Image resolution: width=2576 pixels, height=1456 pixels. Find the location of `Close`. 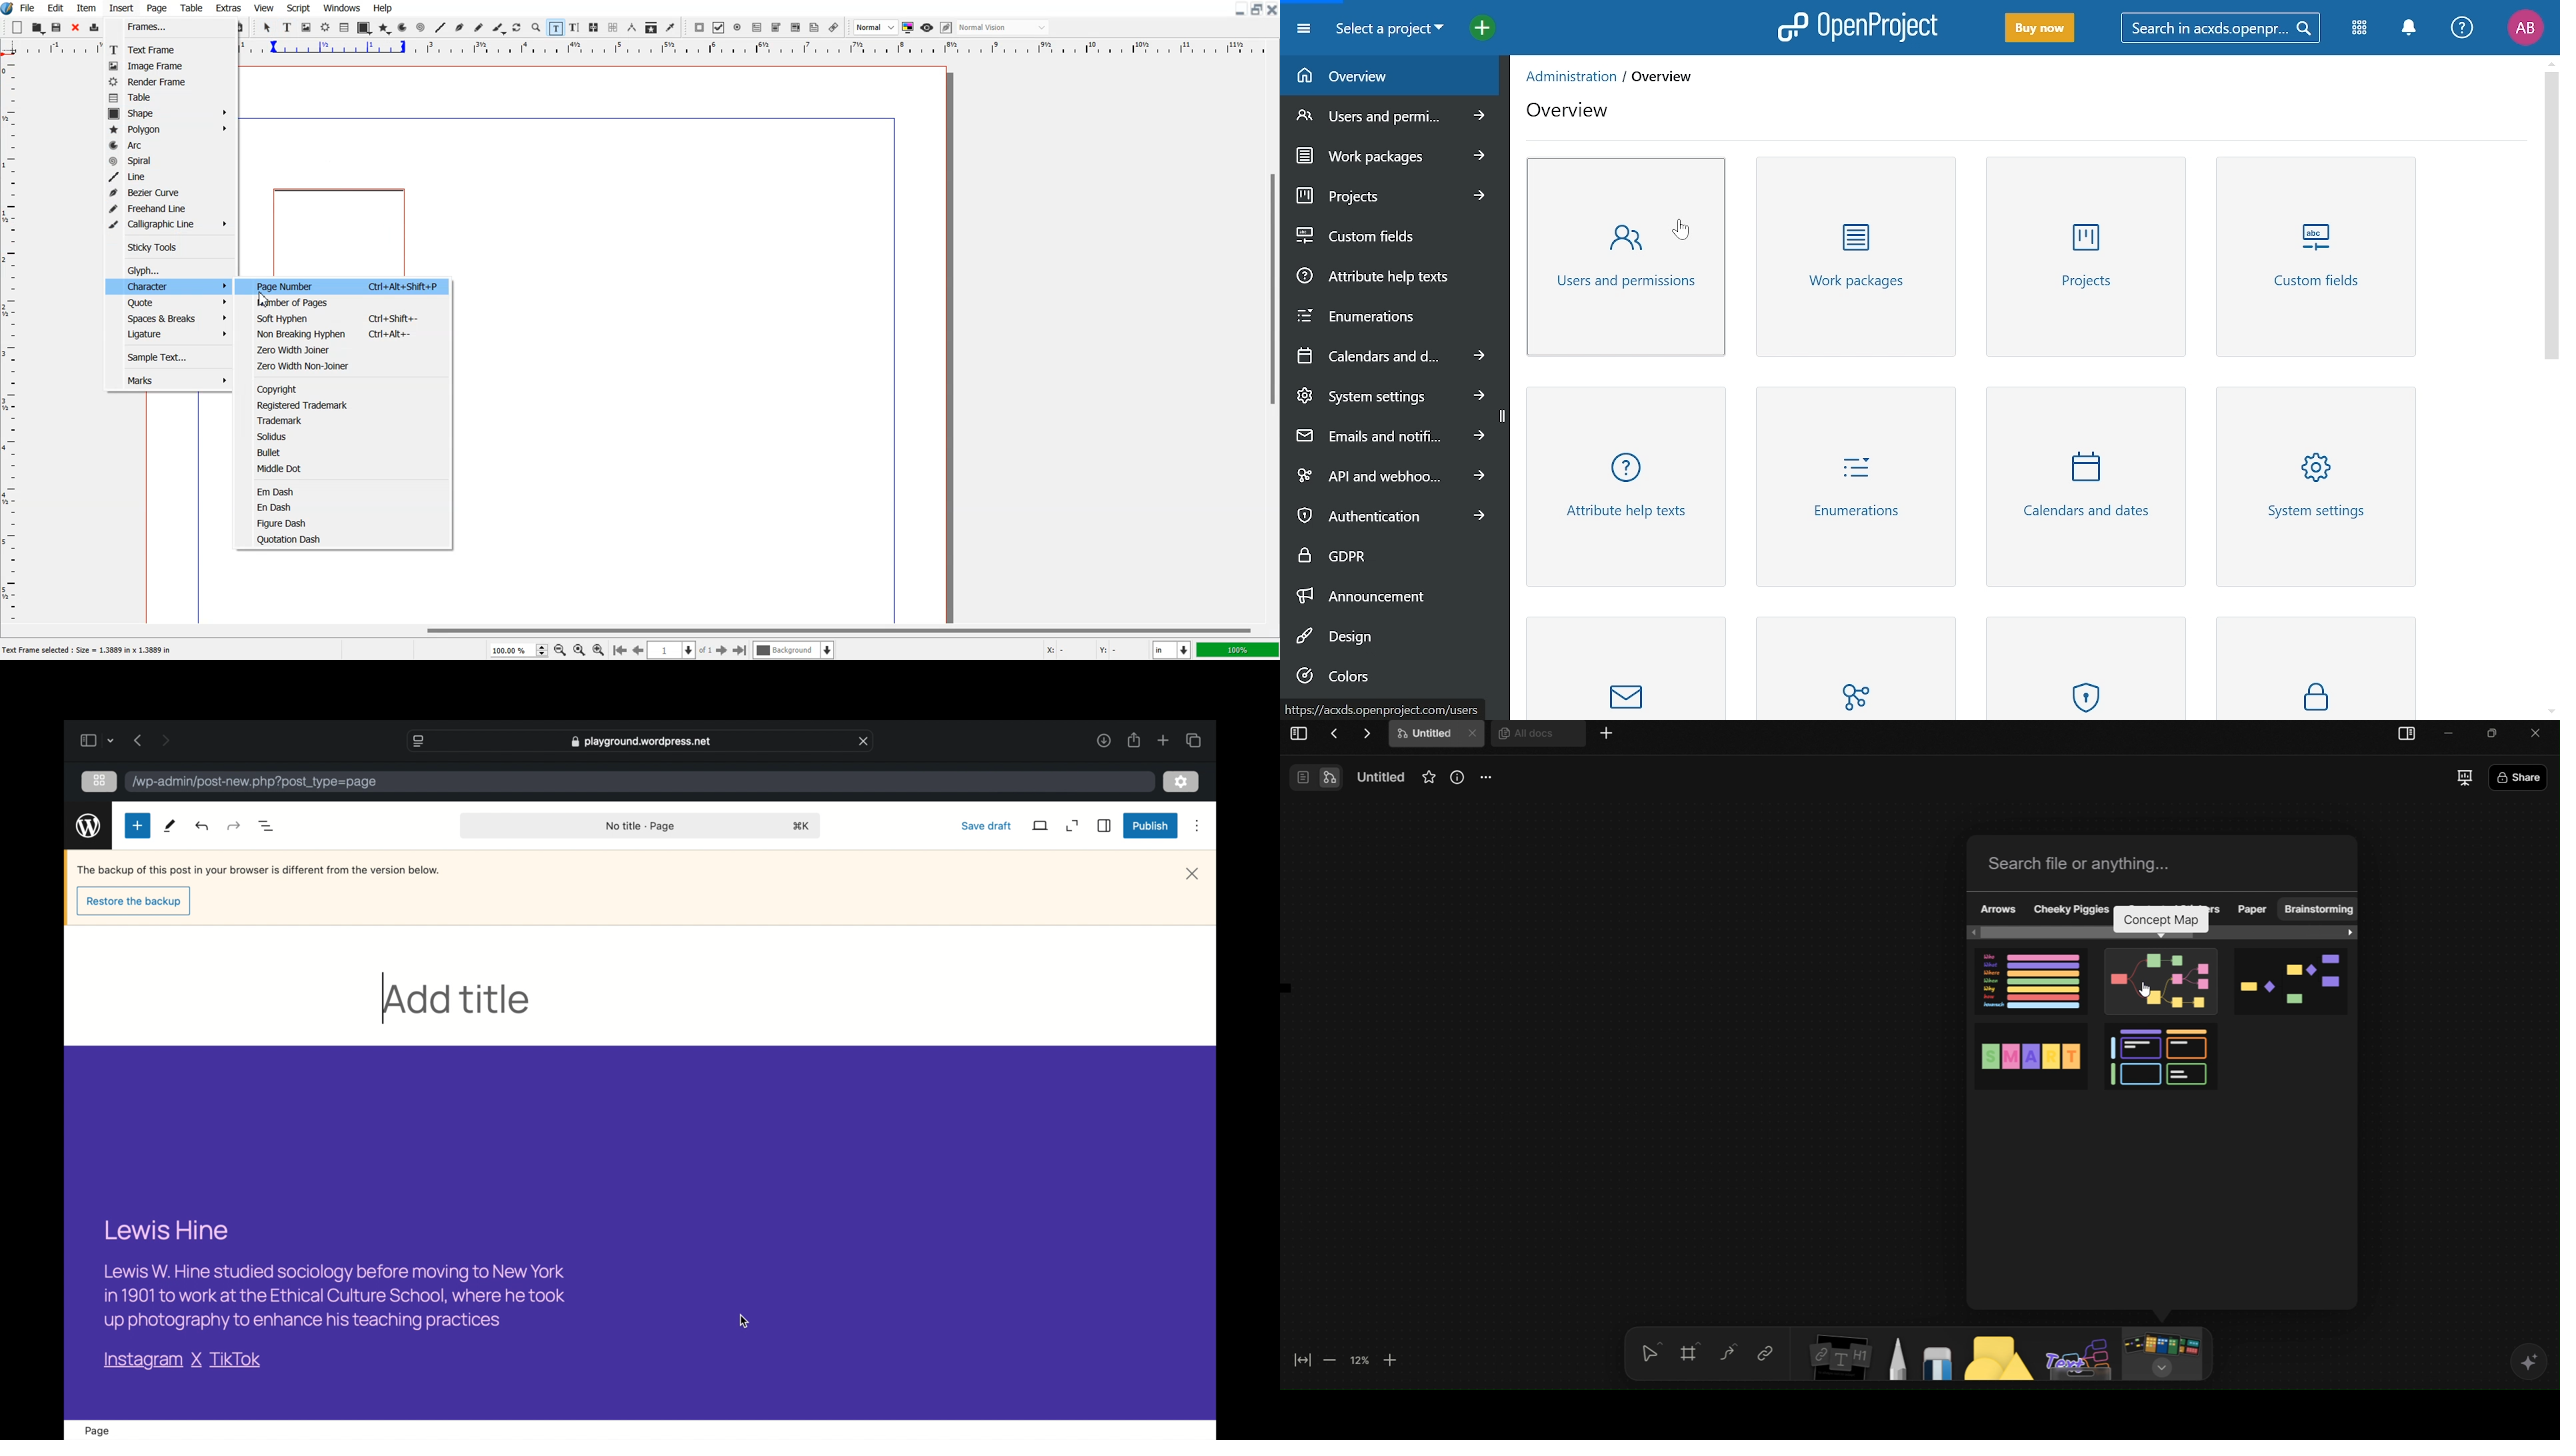

Close is located at coordinates (1272, 9).